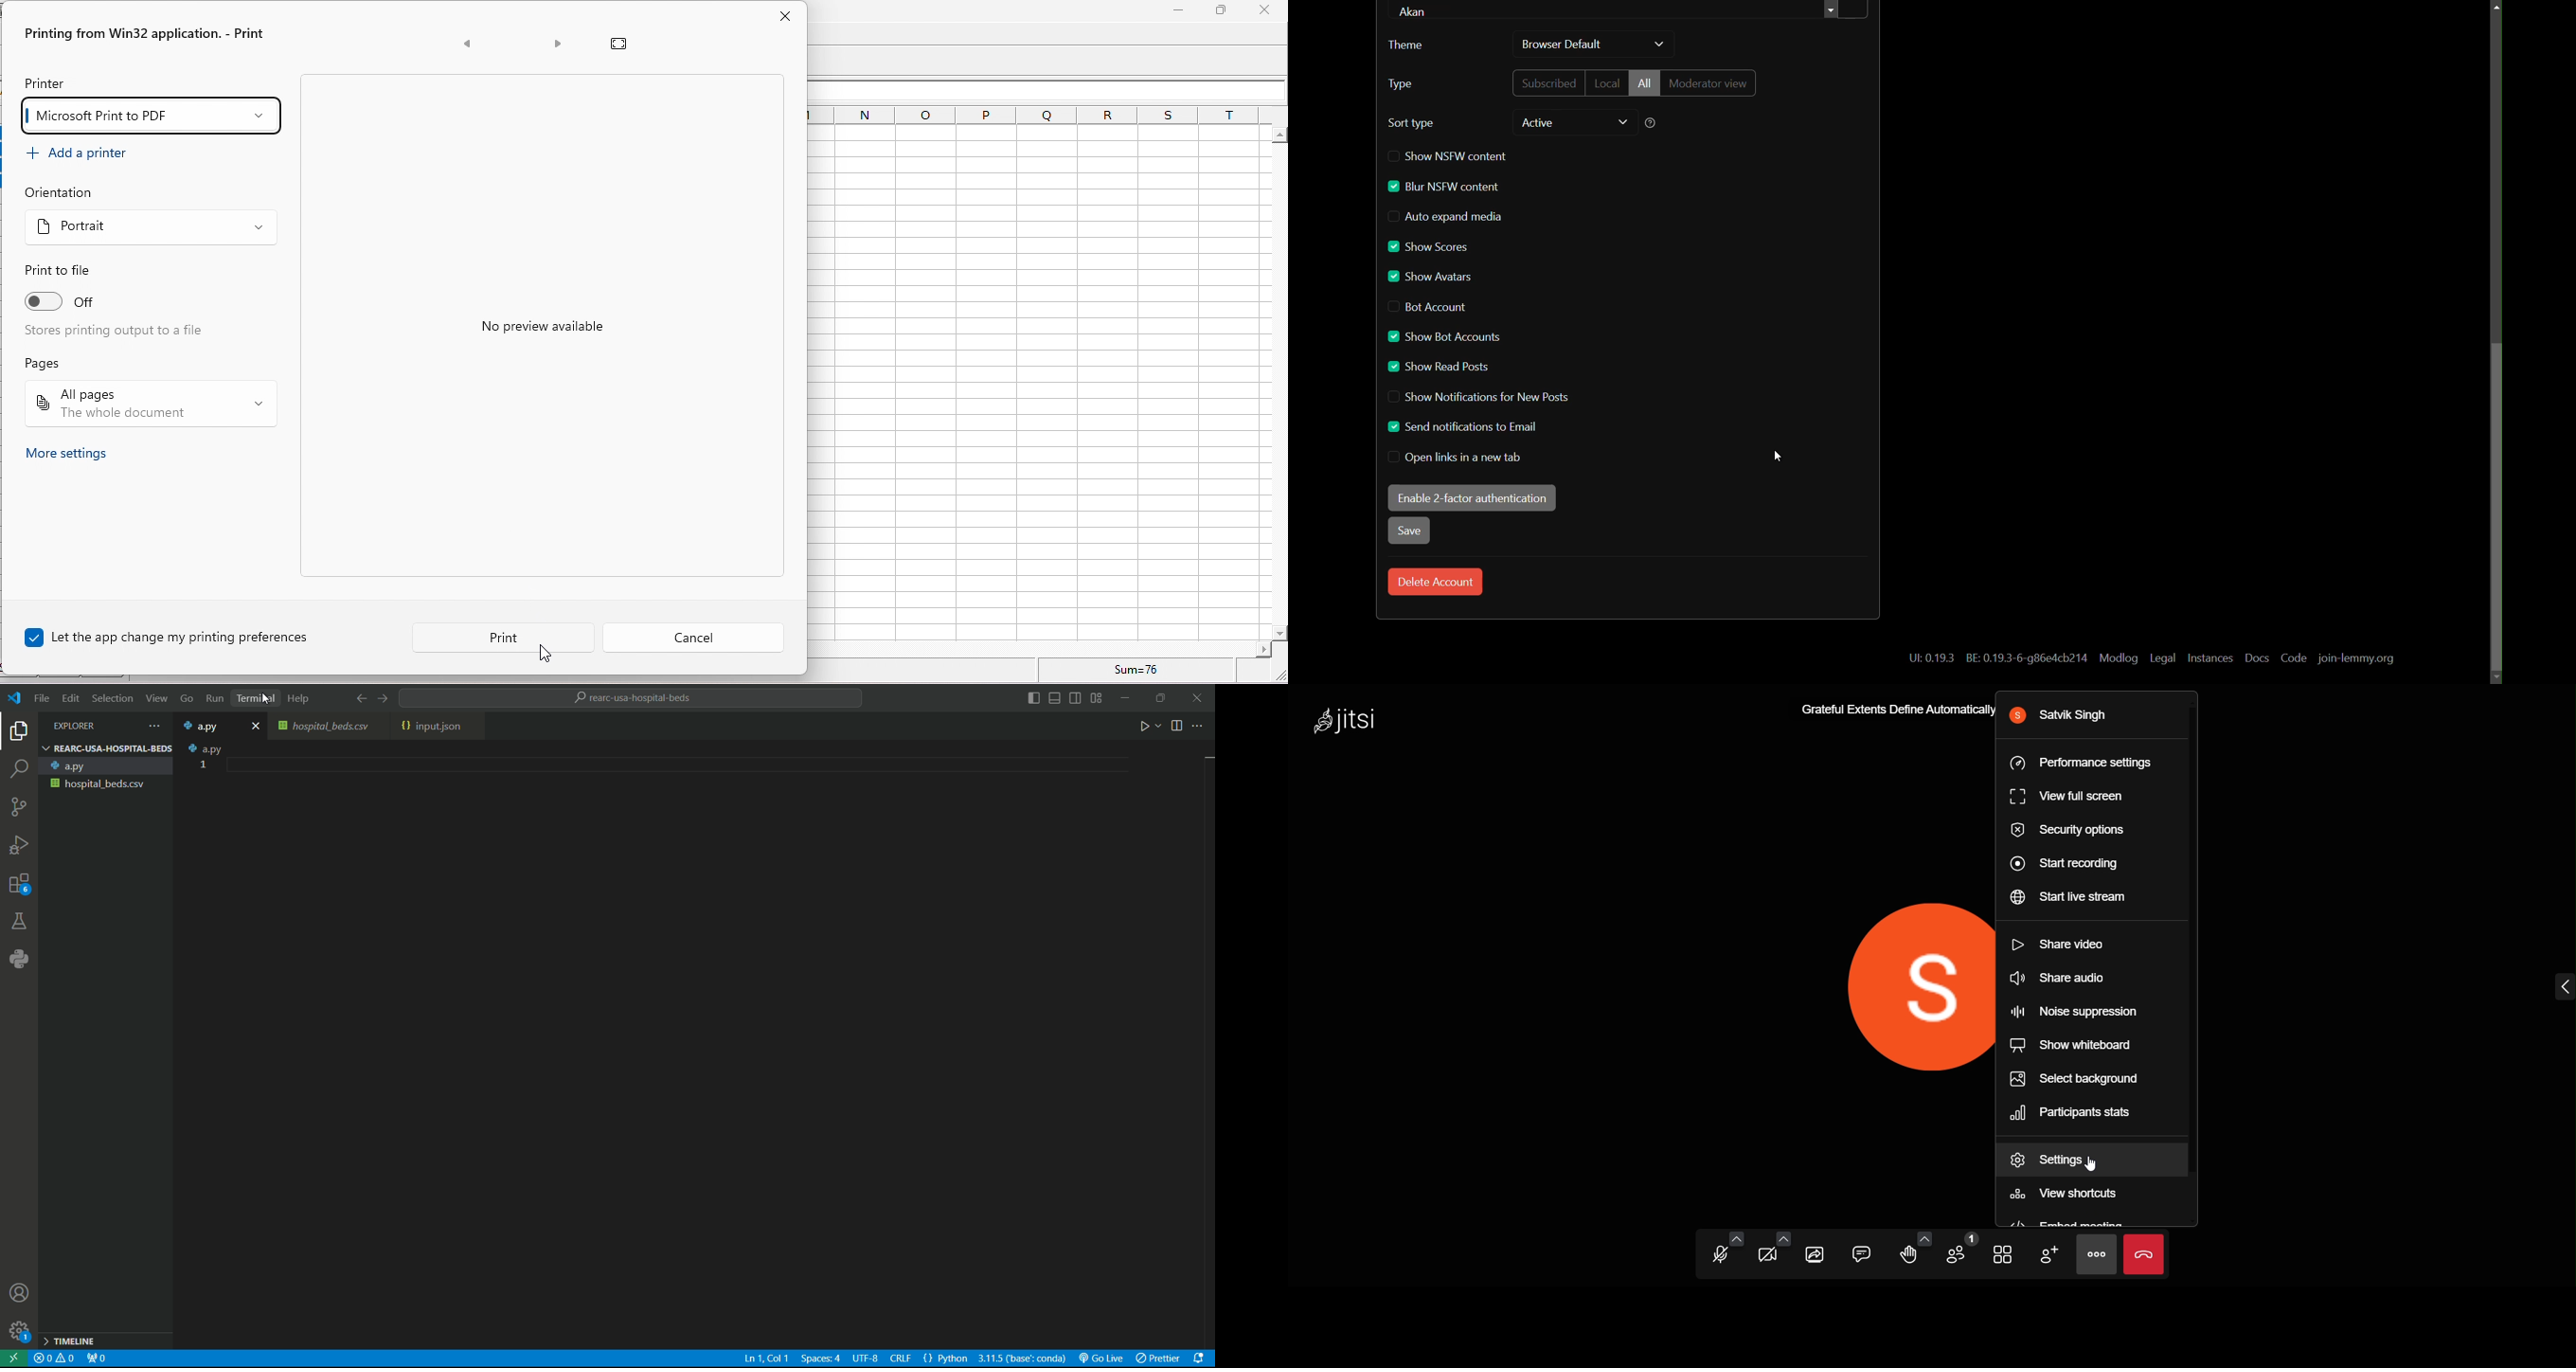  I want to click on open links in a new tab, so click(1455, 458).